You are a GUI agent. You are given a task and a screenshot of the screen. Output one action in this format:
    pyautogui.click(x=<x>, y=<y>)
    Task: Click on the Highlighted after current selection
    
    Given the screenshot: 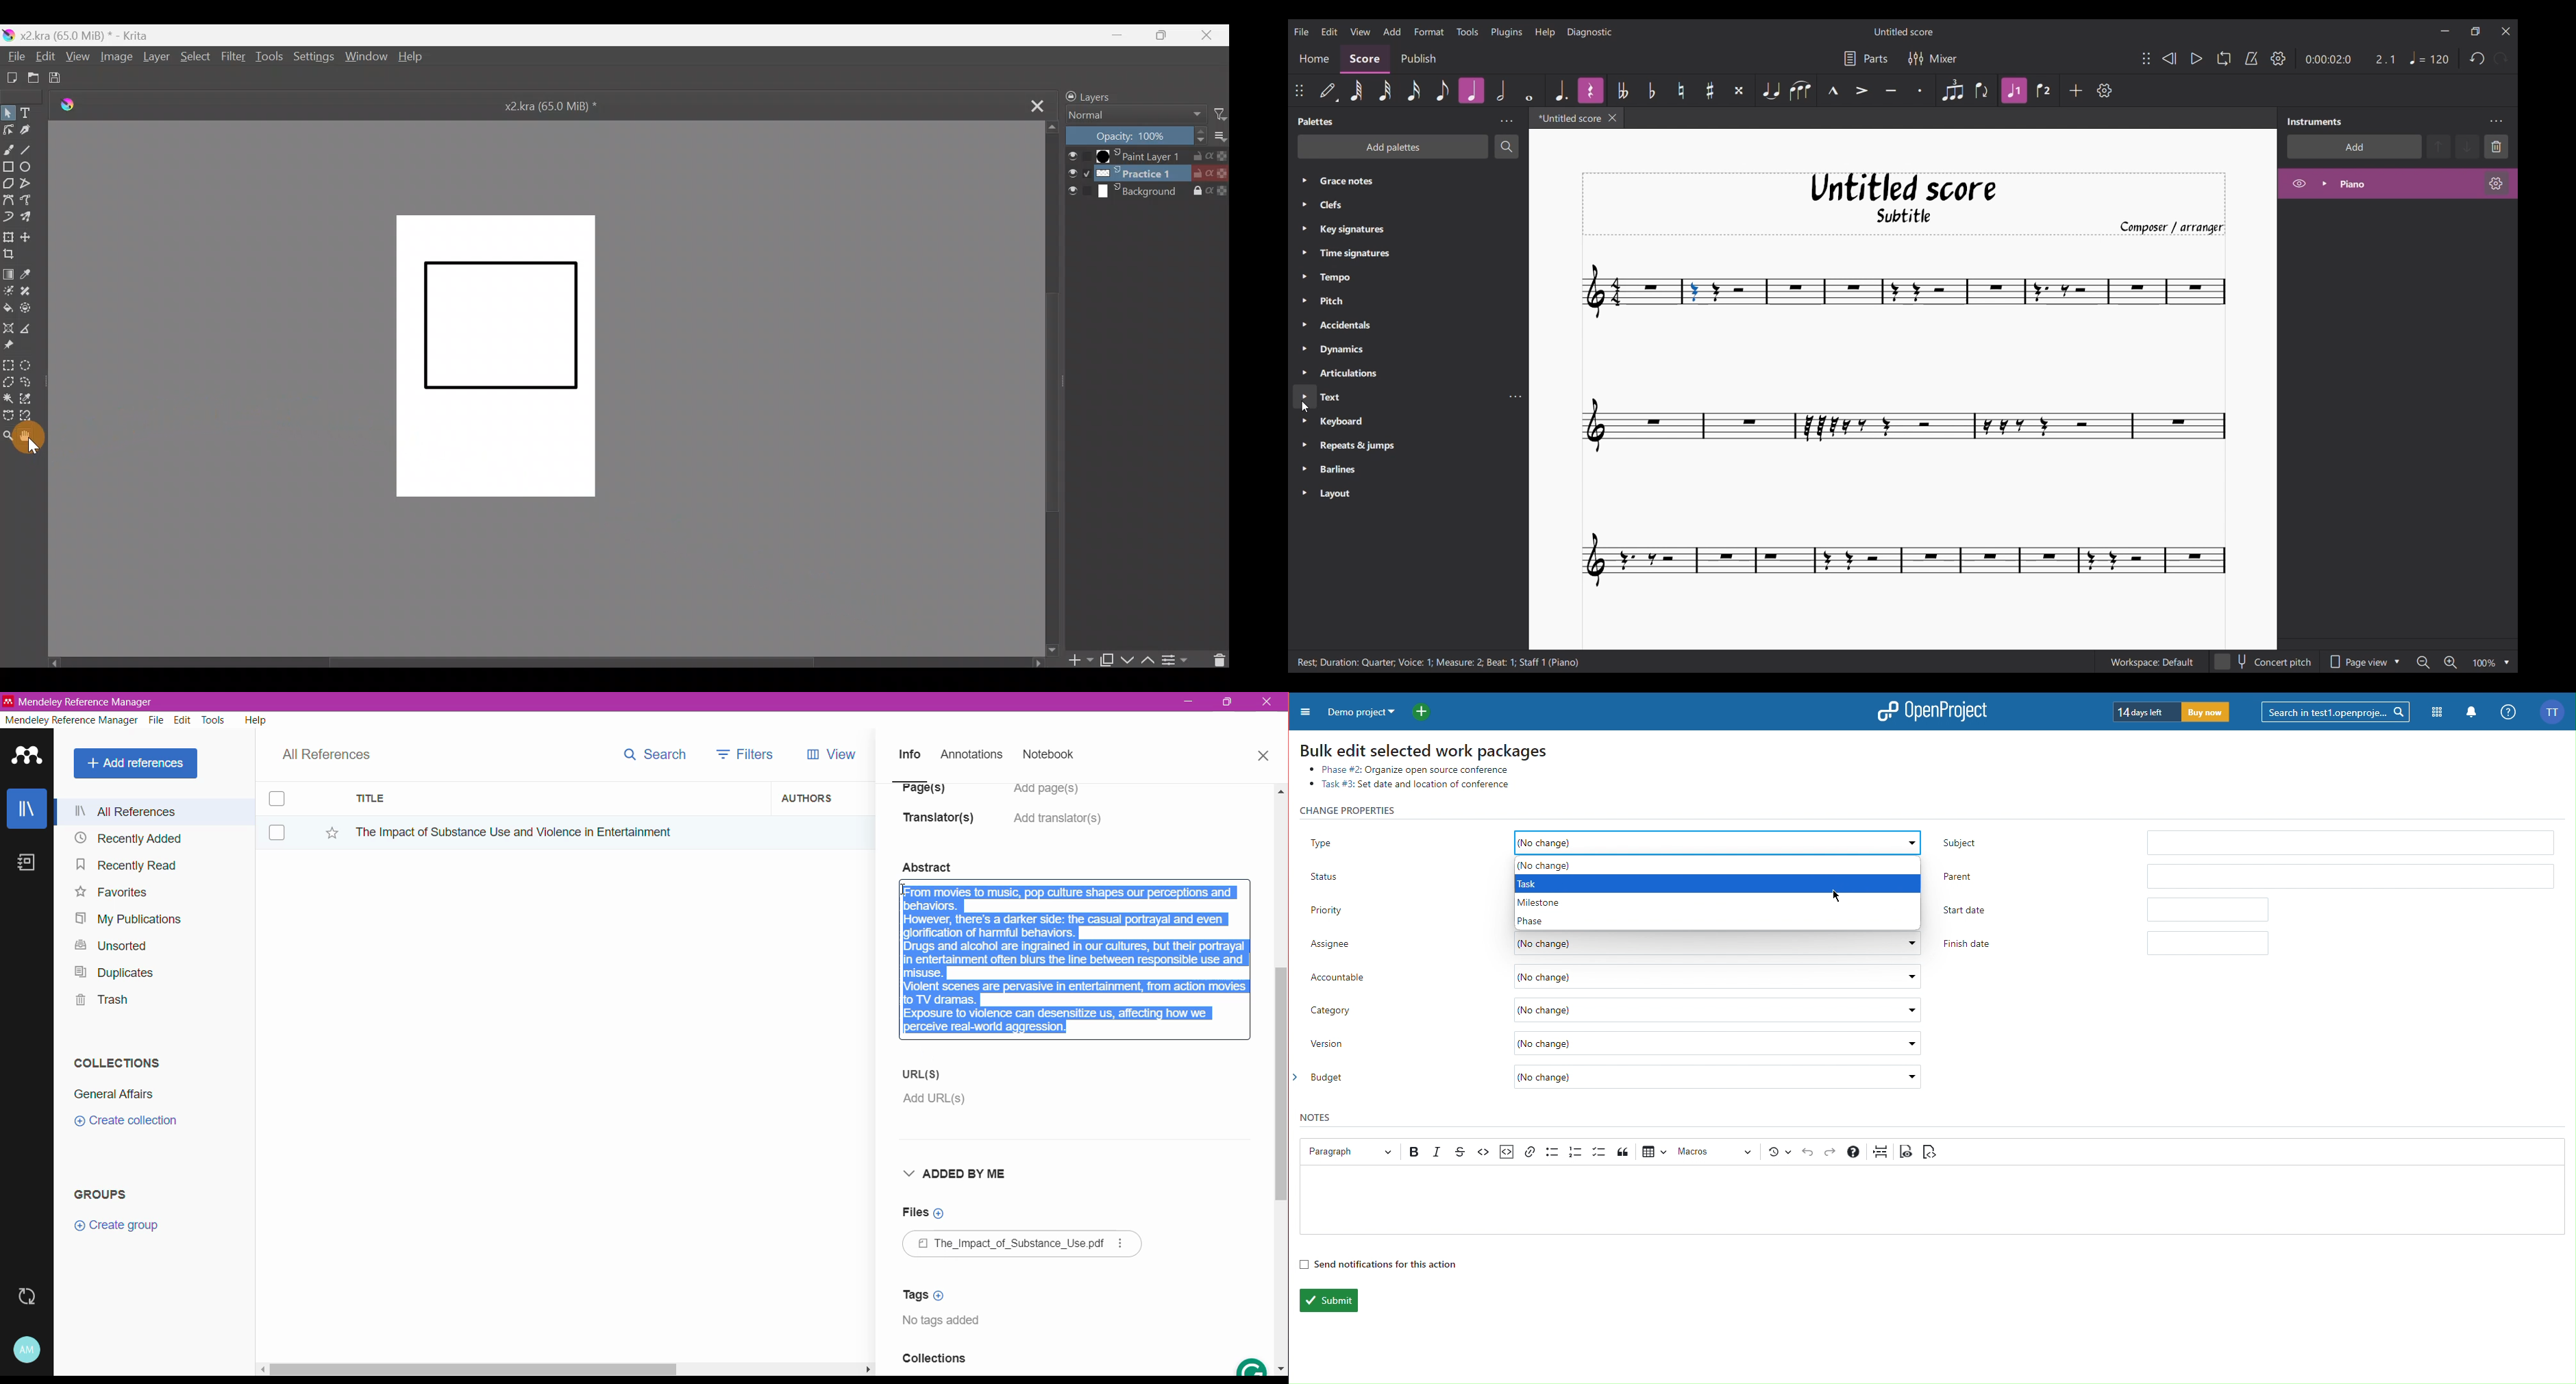 What is the action you would take?
    pyautogui.click(x=2015, y=90)
    